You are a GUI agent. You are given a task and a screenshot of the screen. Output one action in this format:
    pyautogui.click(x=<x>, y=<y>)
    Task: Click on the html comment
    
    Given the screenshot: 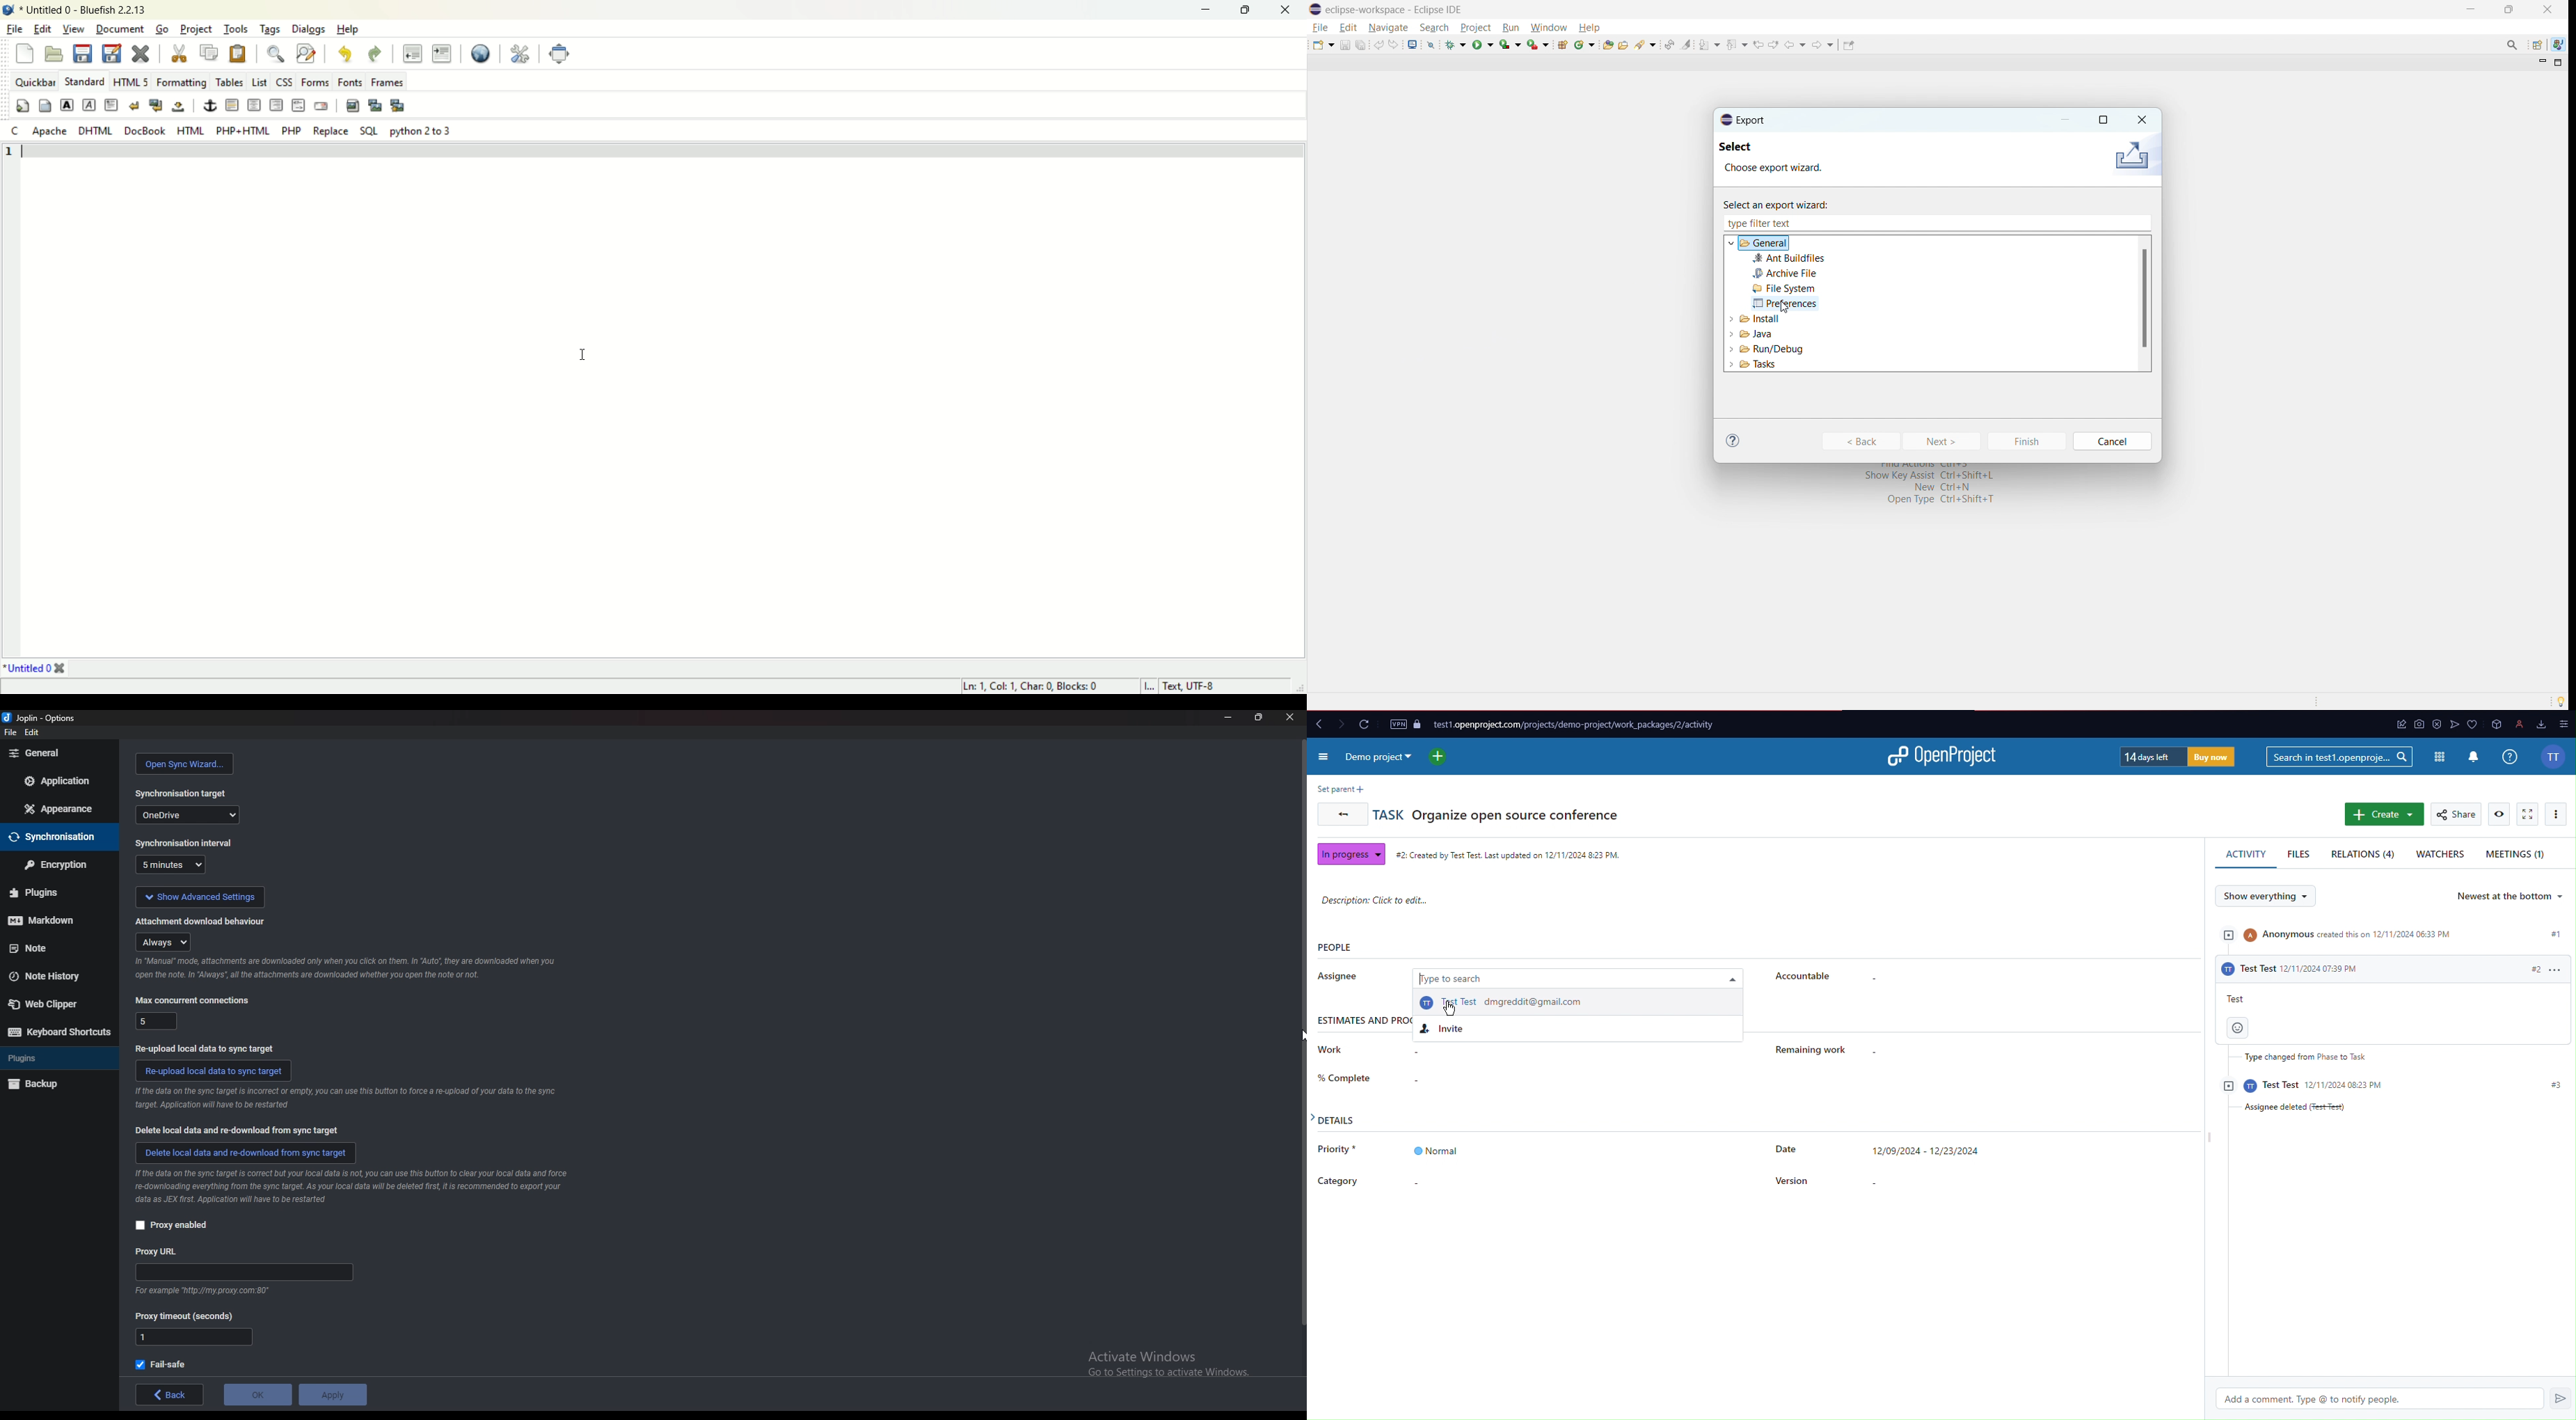 What is the action you would take?
    pyautogui.click(x=298, y=105)
    